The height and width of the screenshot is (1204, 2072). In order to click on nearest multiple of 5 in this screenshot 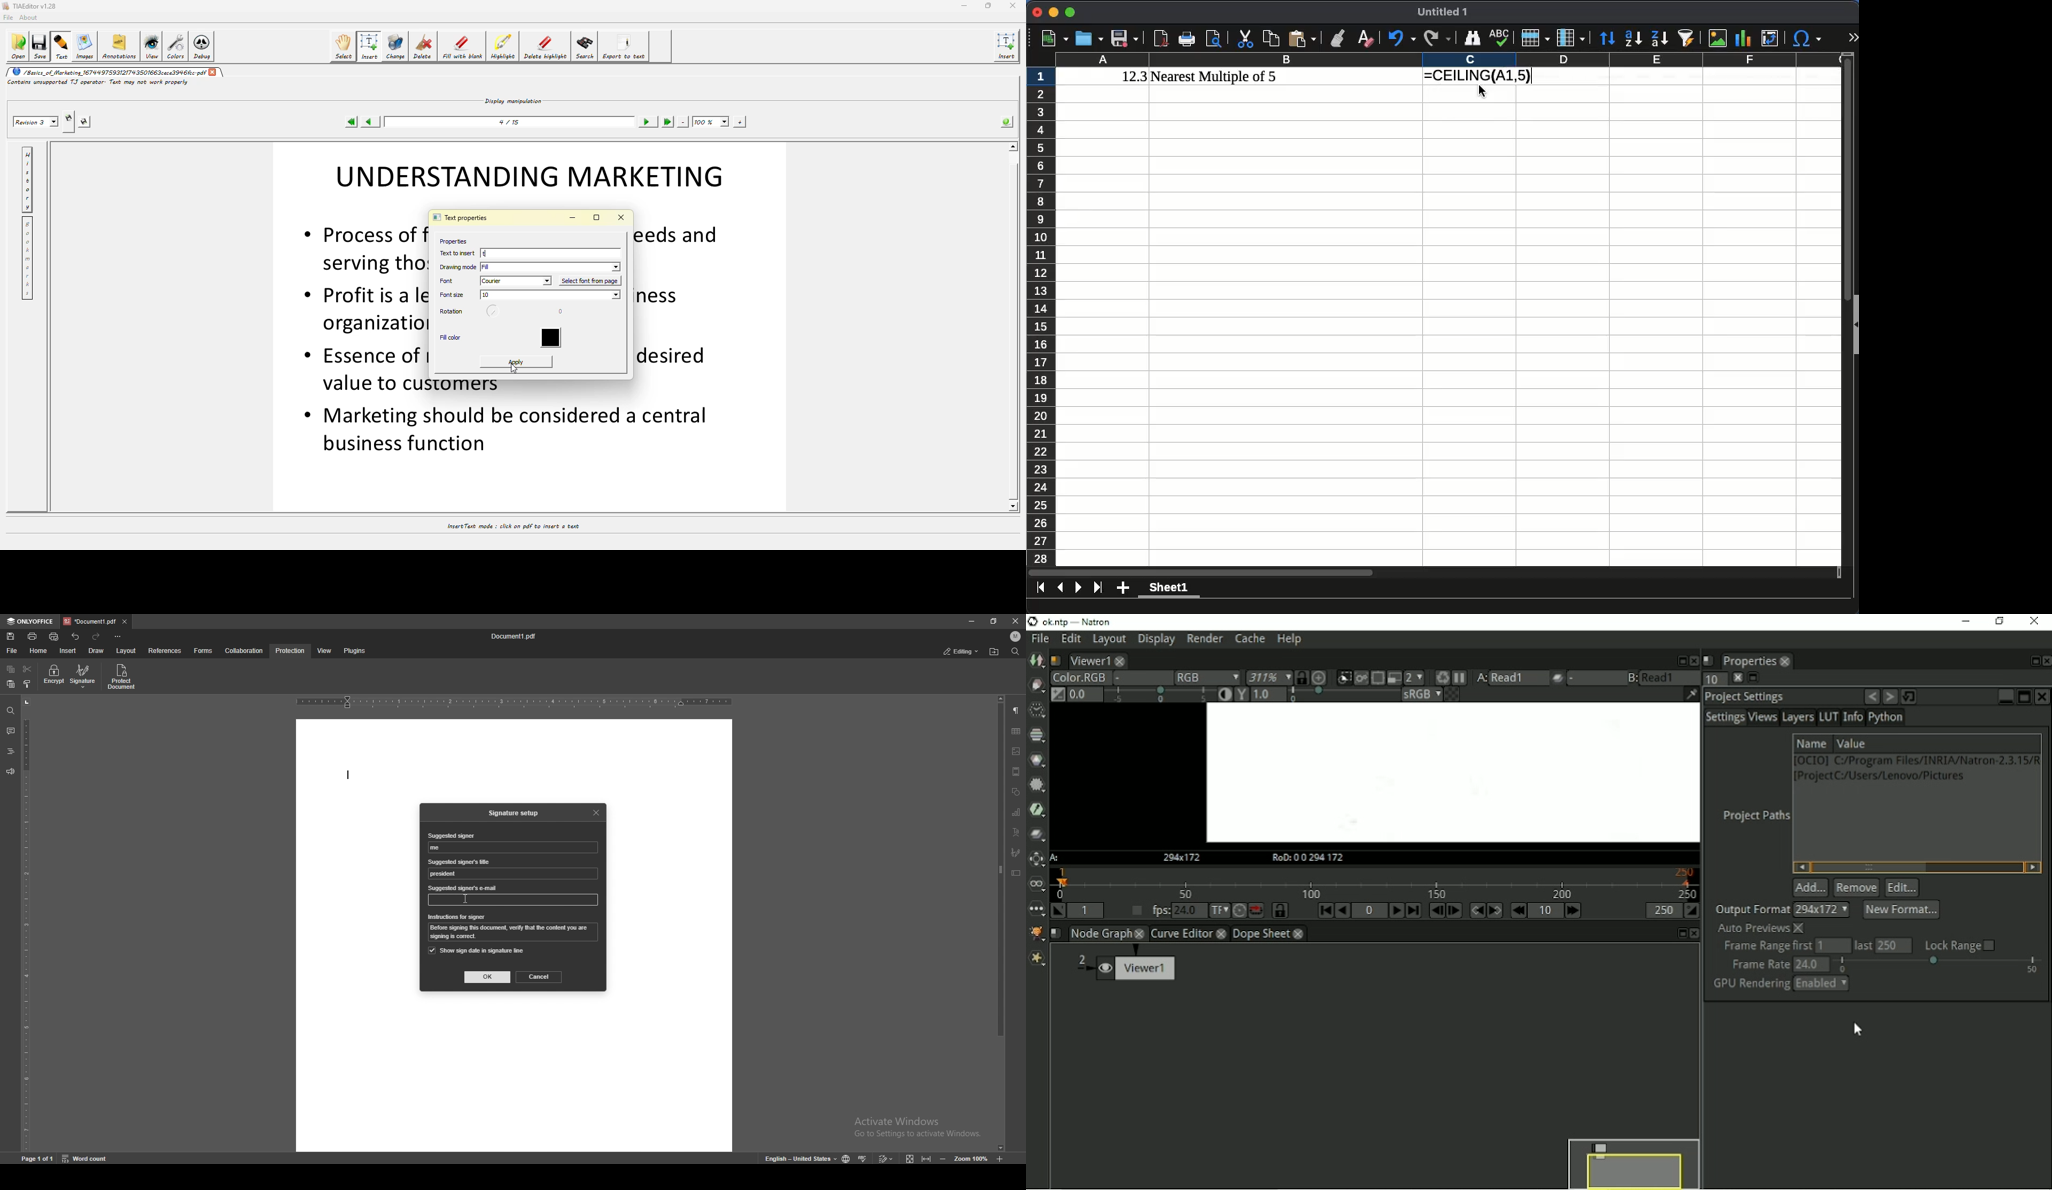, I will do `click(1215, 77)`.